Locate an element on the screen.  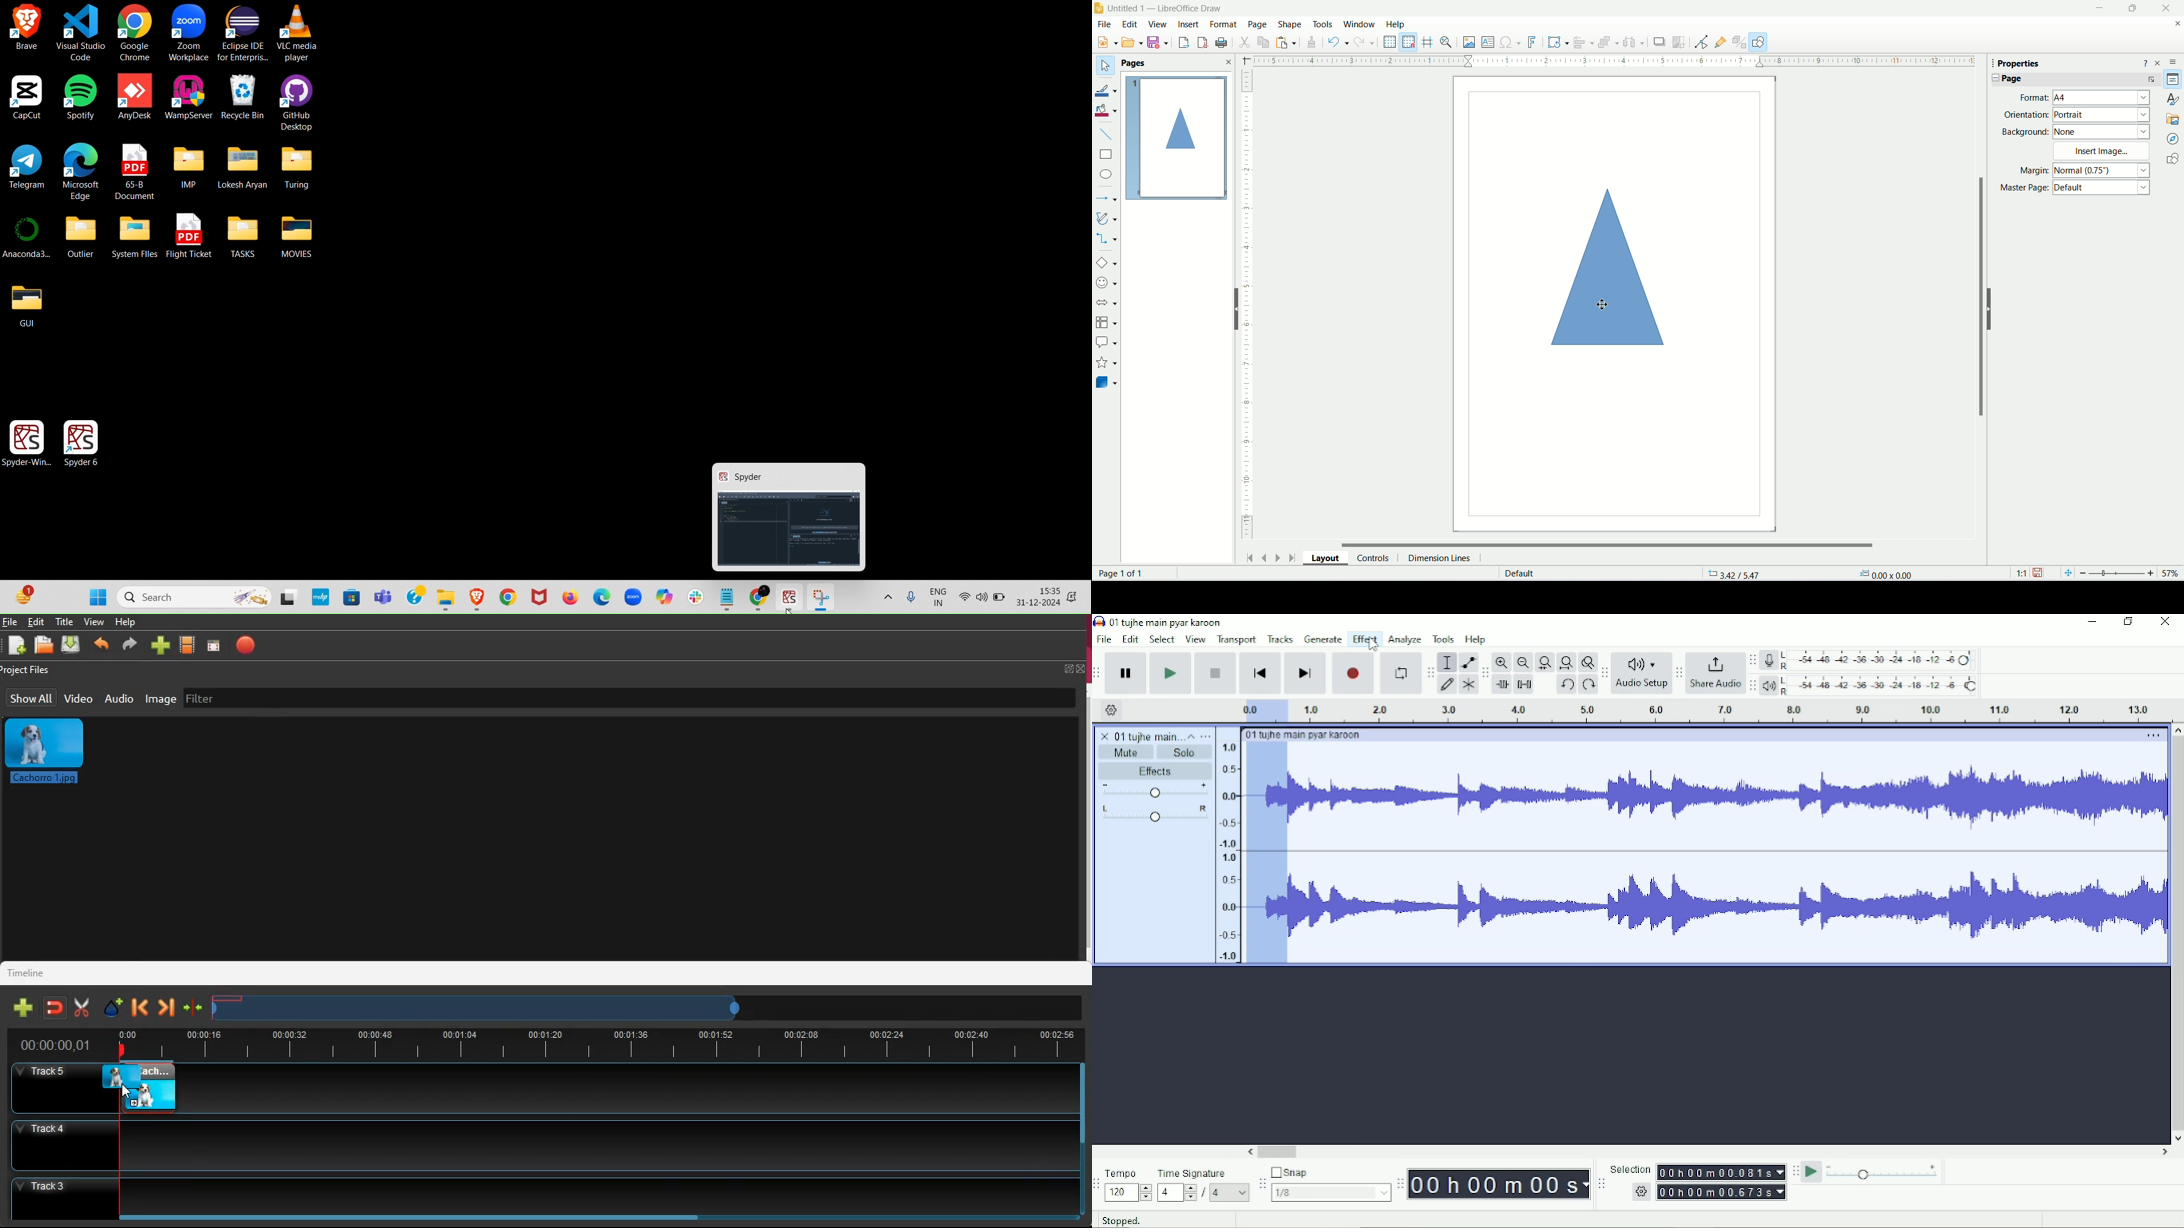
Close is located at coordinates (2164, 623).